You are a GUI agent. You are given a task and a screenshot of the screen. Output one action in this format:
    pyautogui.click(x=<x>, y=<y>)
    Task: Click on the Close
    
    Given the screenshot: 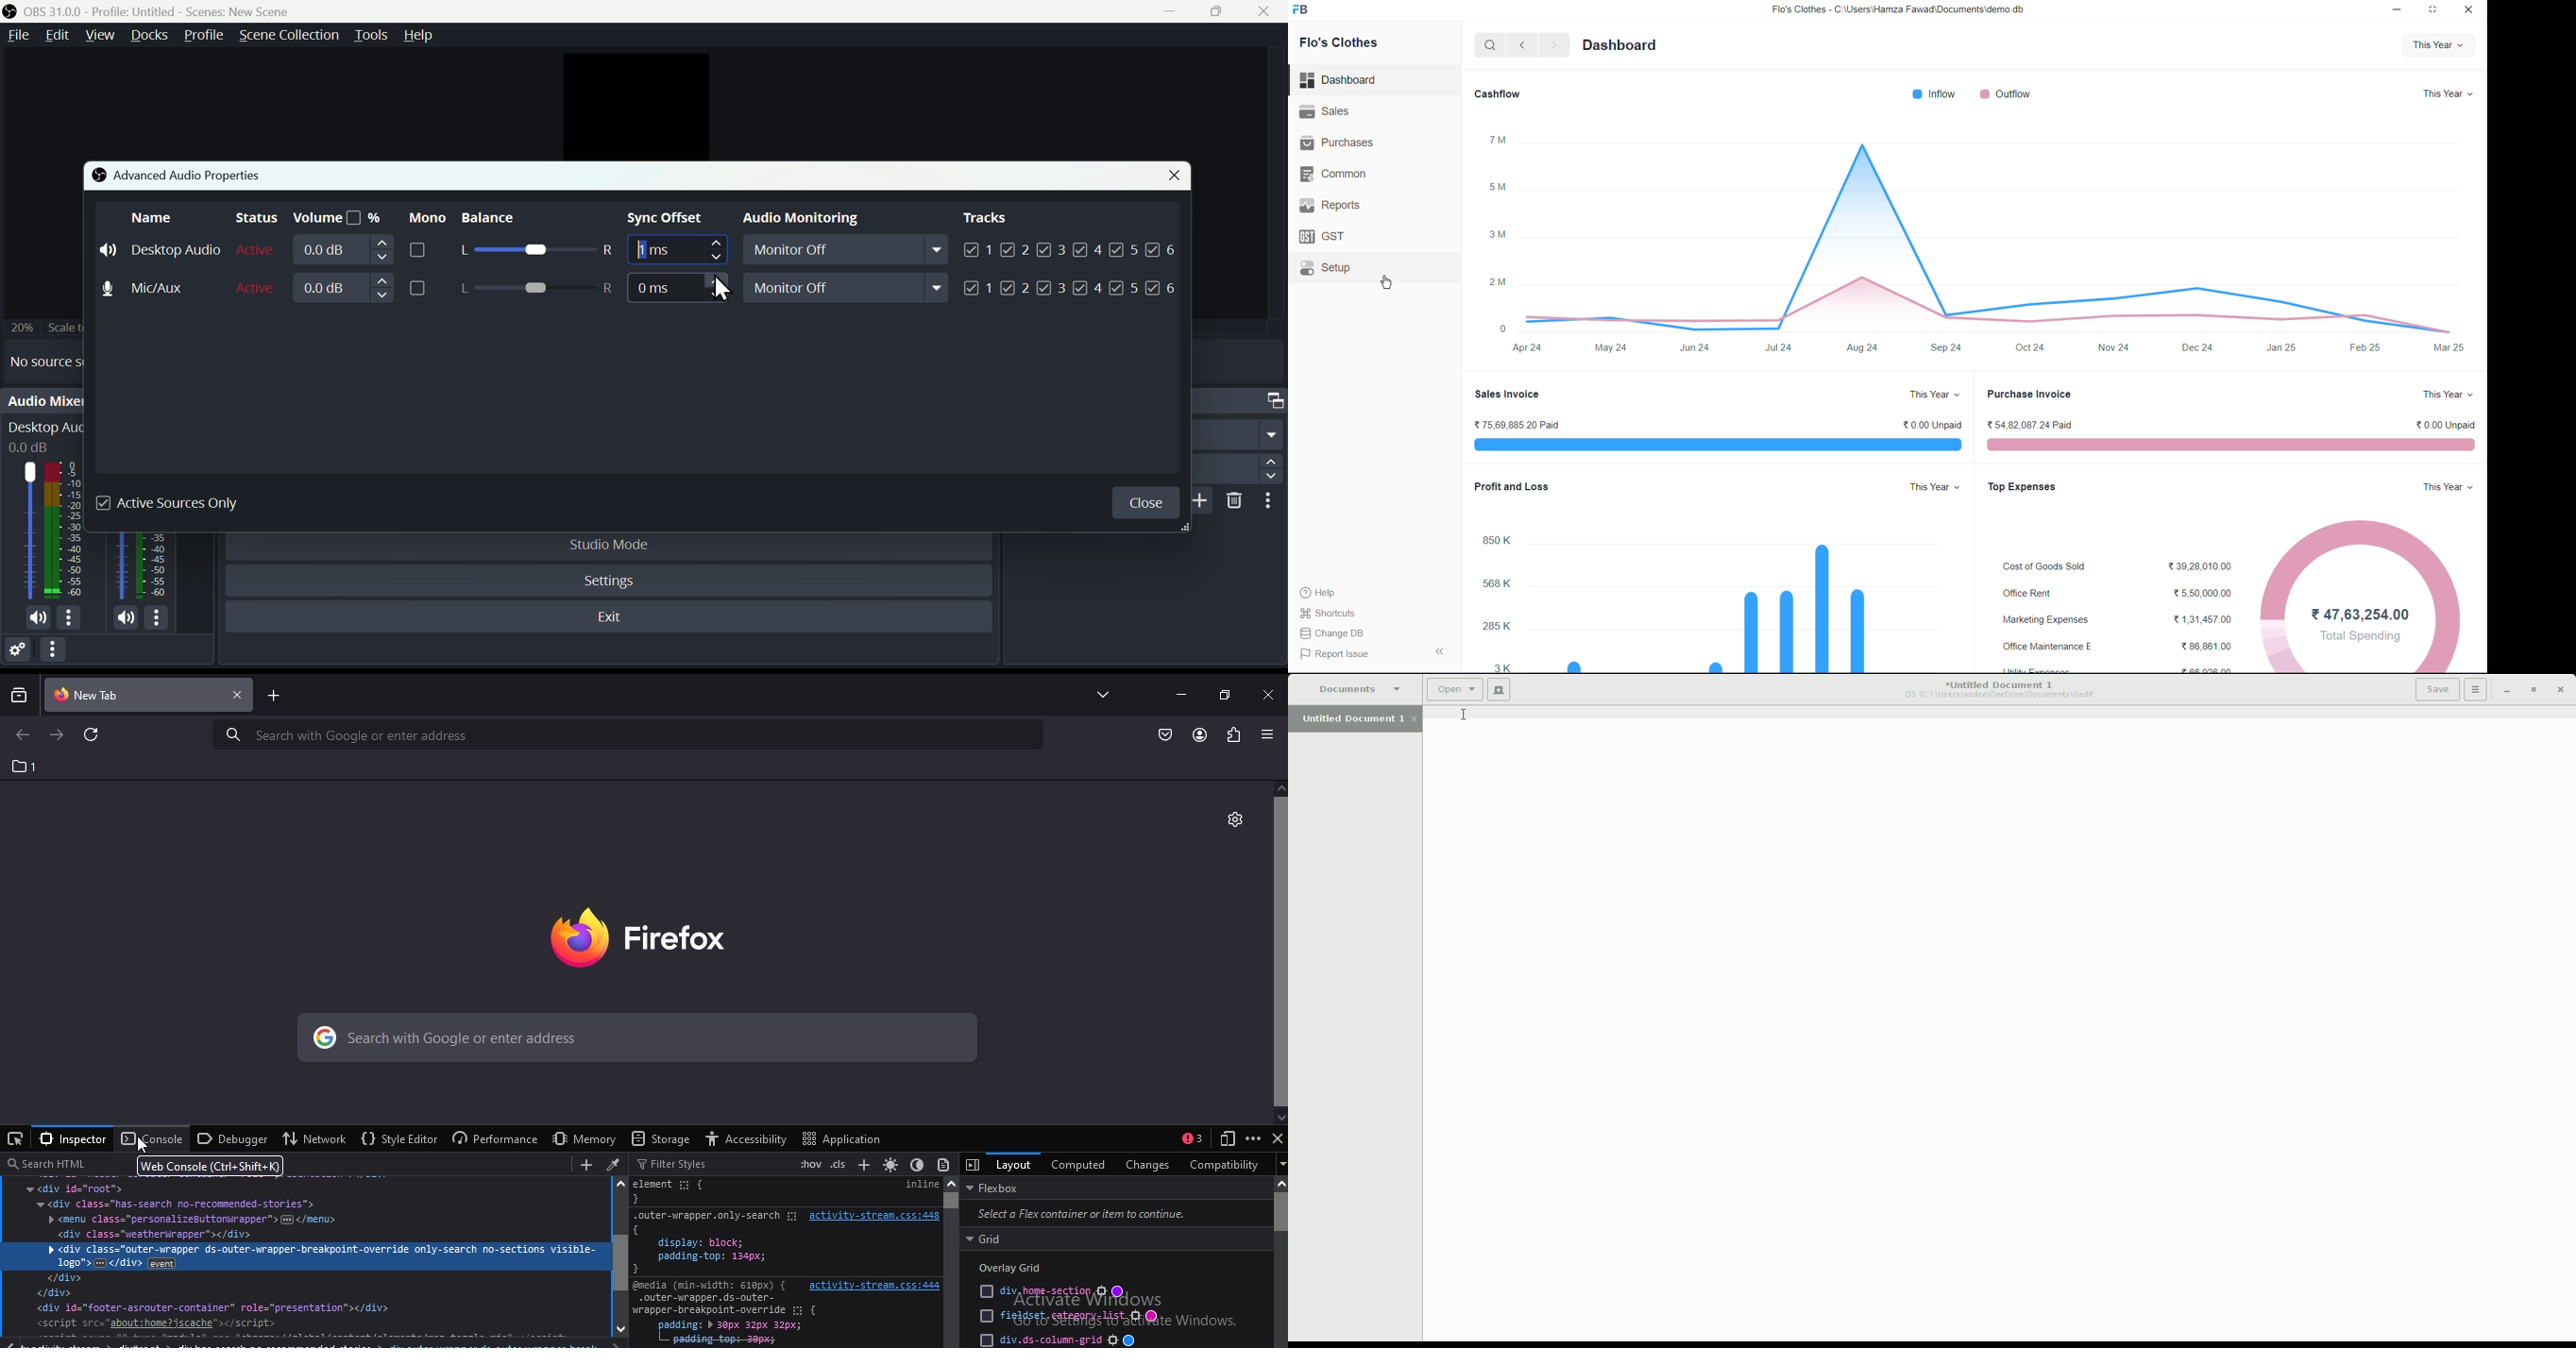 What is the action you would take?
    pyautogui.click(x=2469, y=11)
    